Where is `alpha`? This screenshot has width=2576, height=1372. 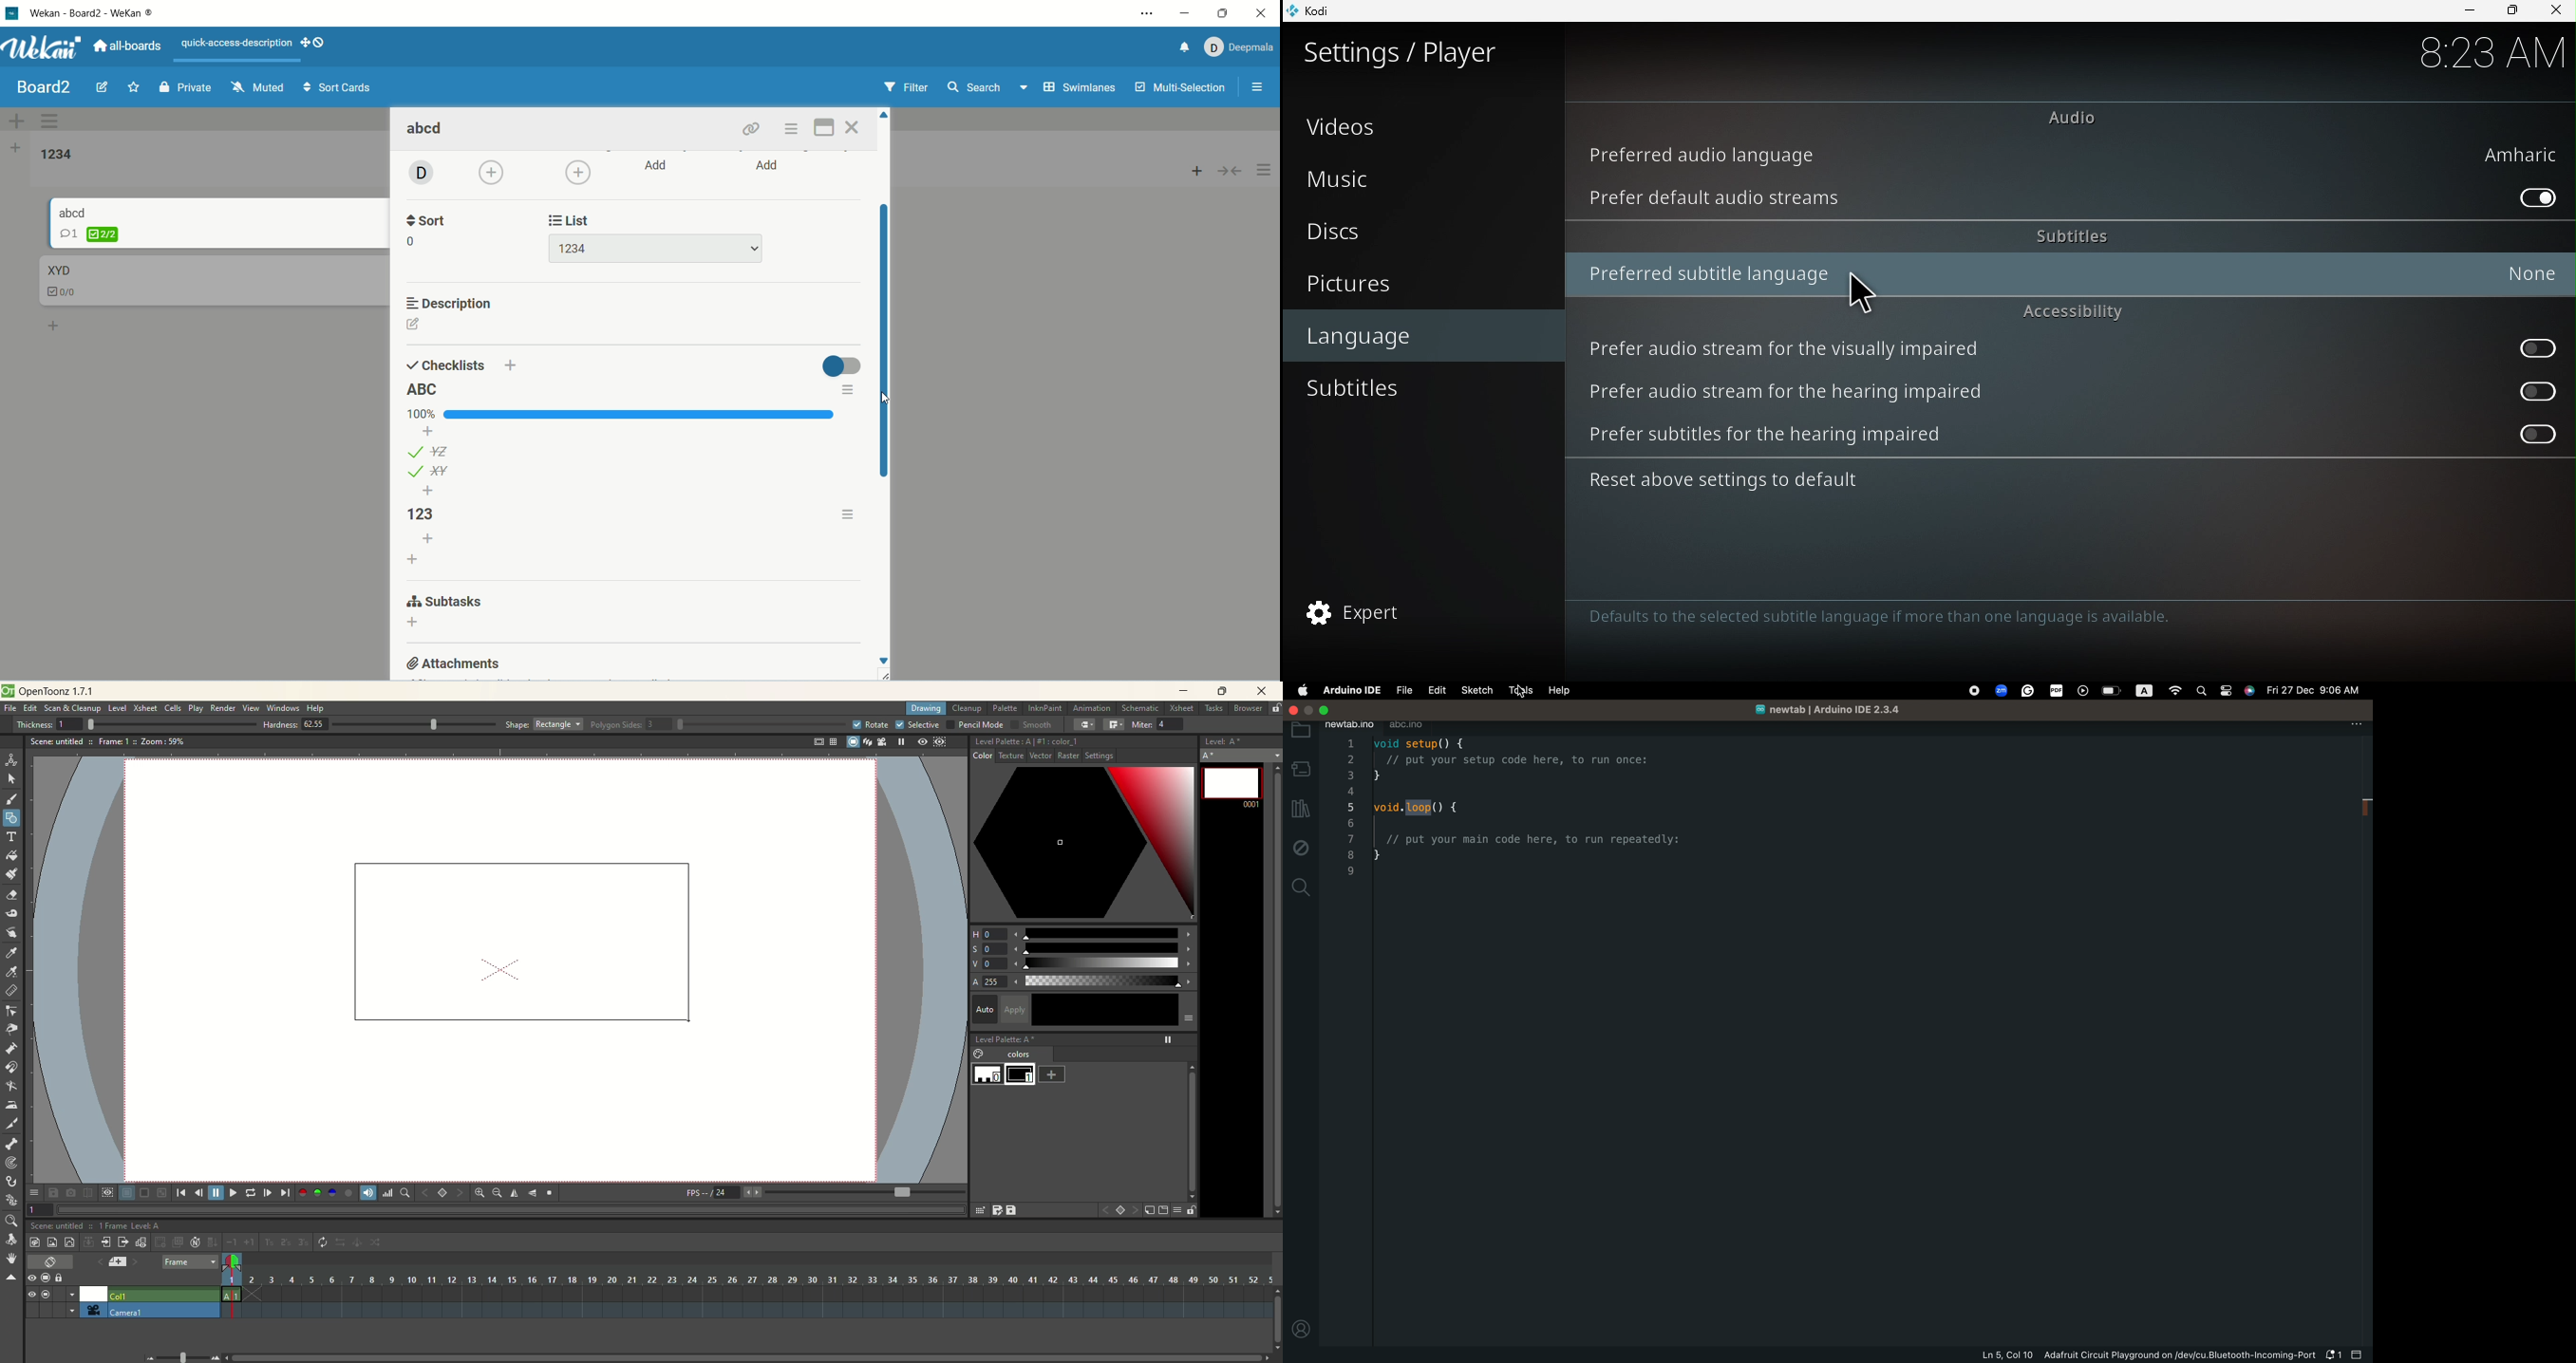 alpha is located at coordinates (1084, 982).